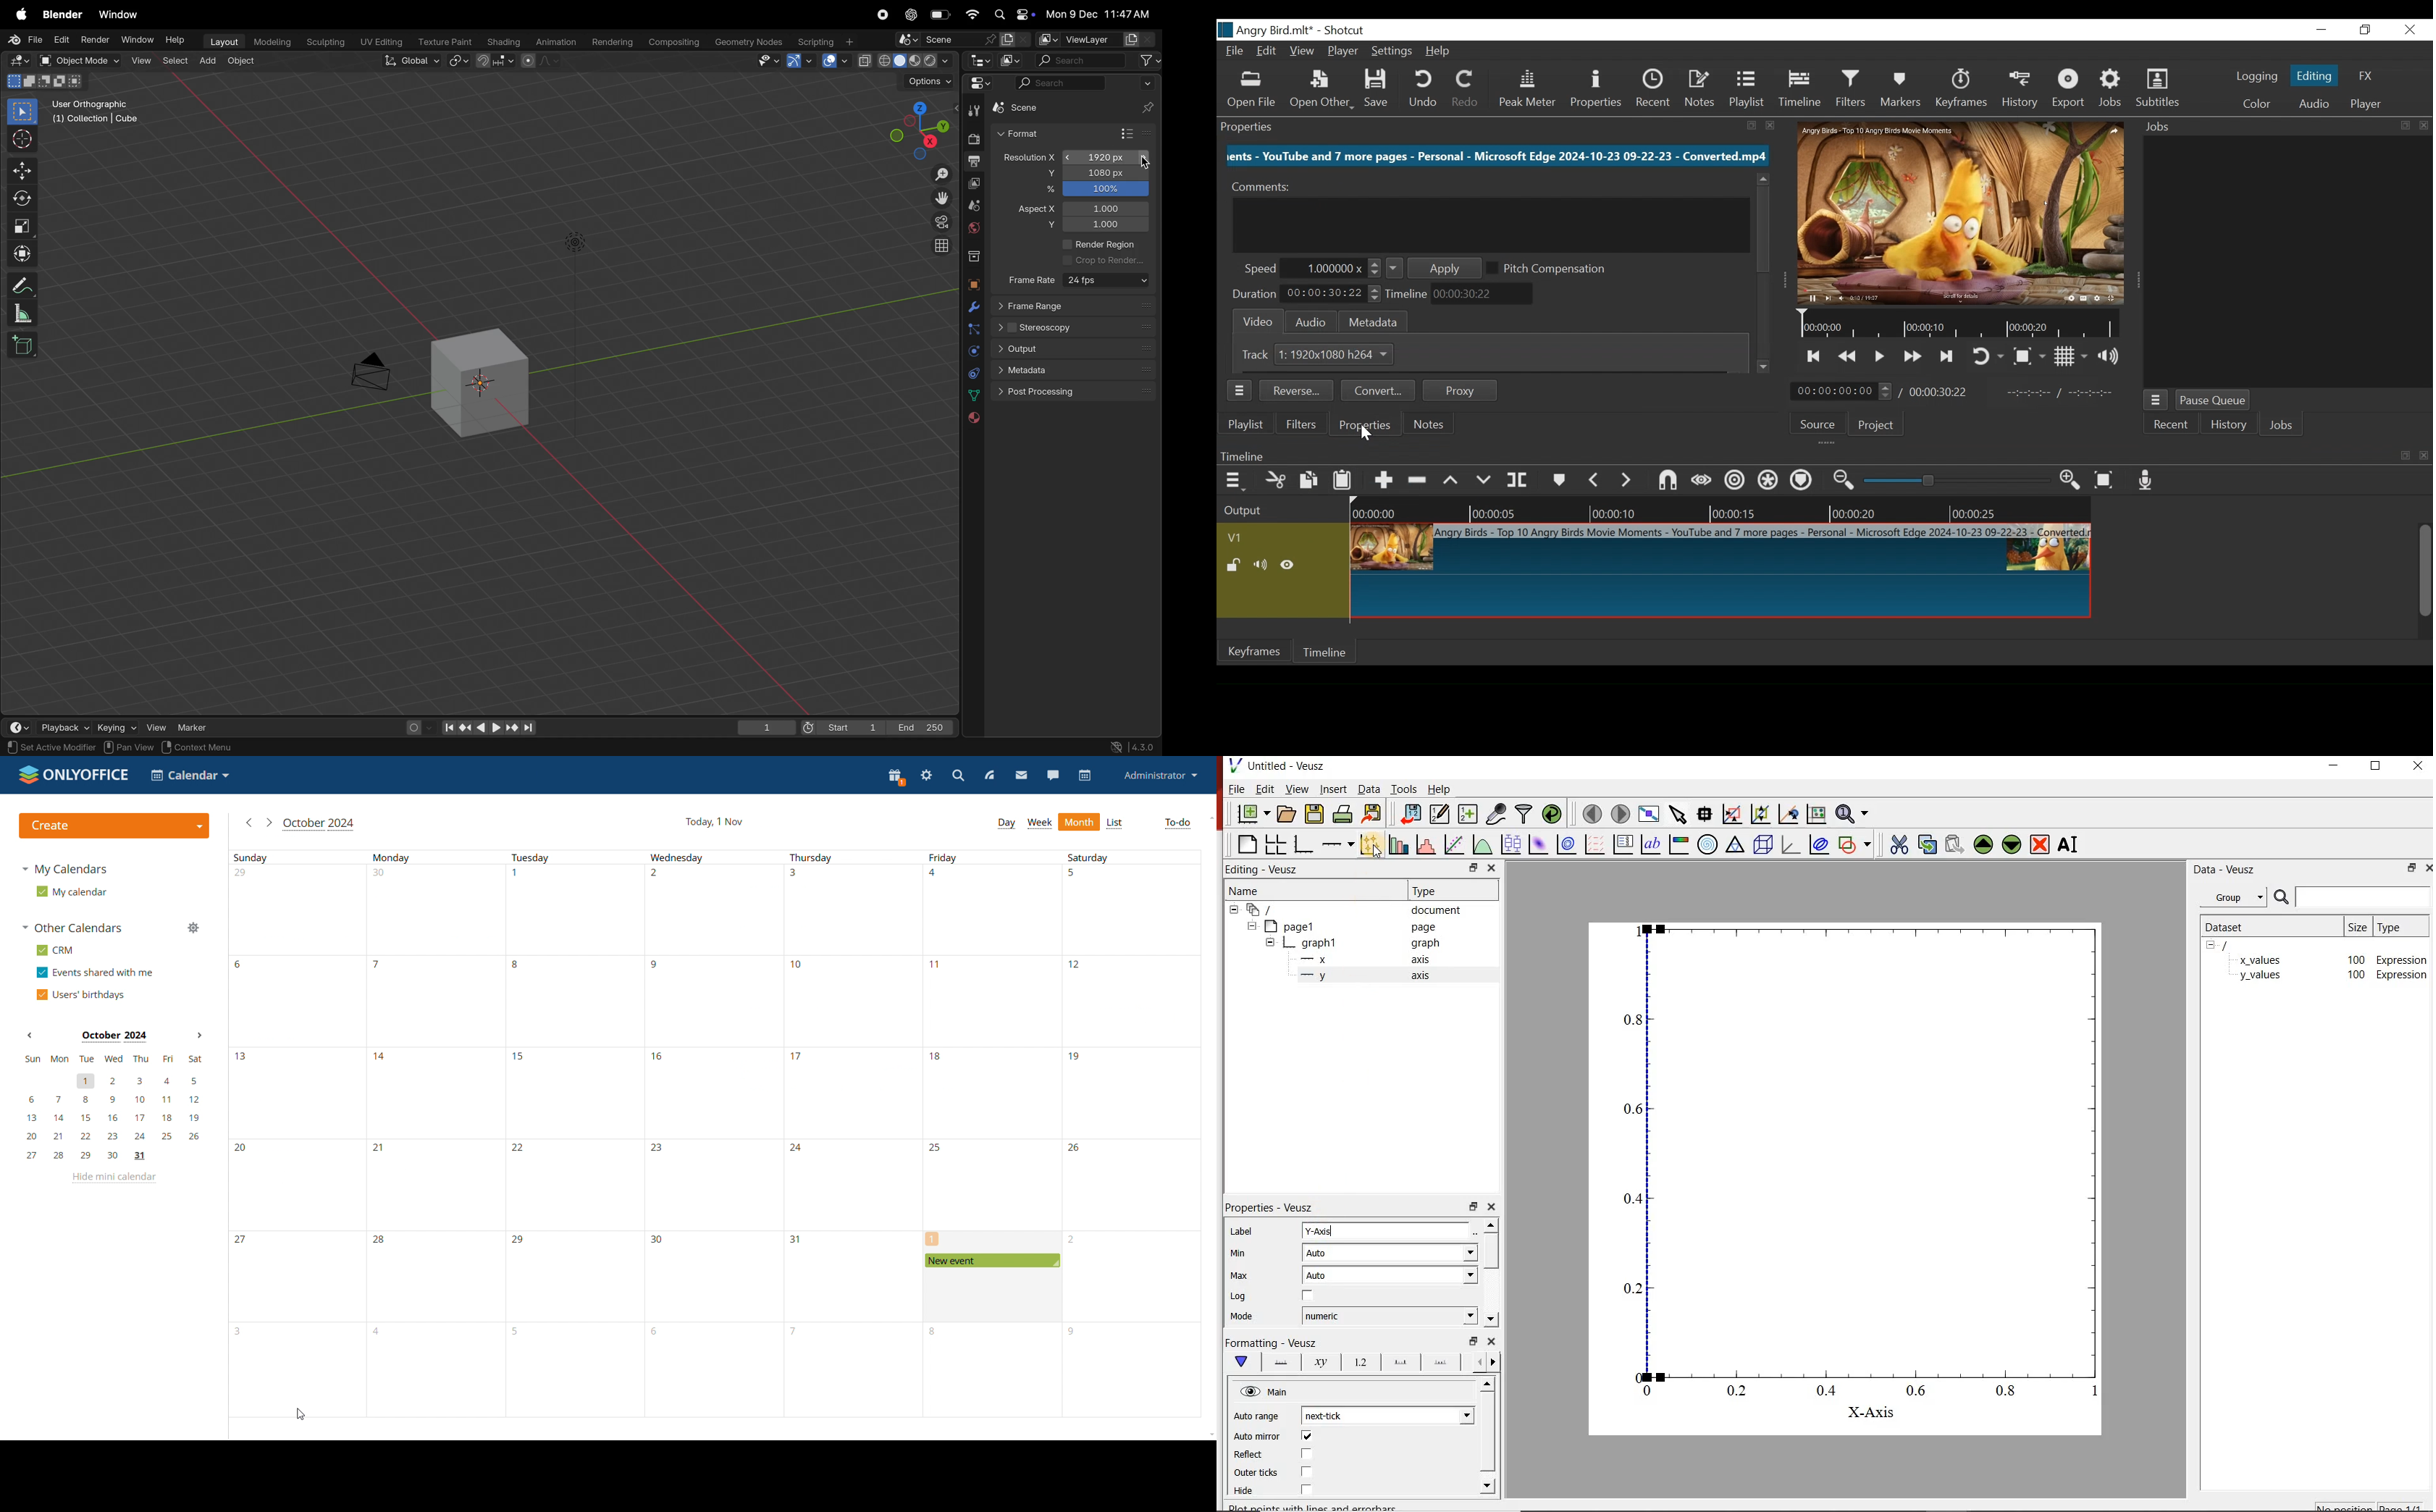  What do you see at coordinates (1278, 1343) in the screenshot?
I see `|Formatting - Veusz` at bounding box center [1278, 1343].